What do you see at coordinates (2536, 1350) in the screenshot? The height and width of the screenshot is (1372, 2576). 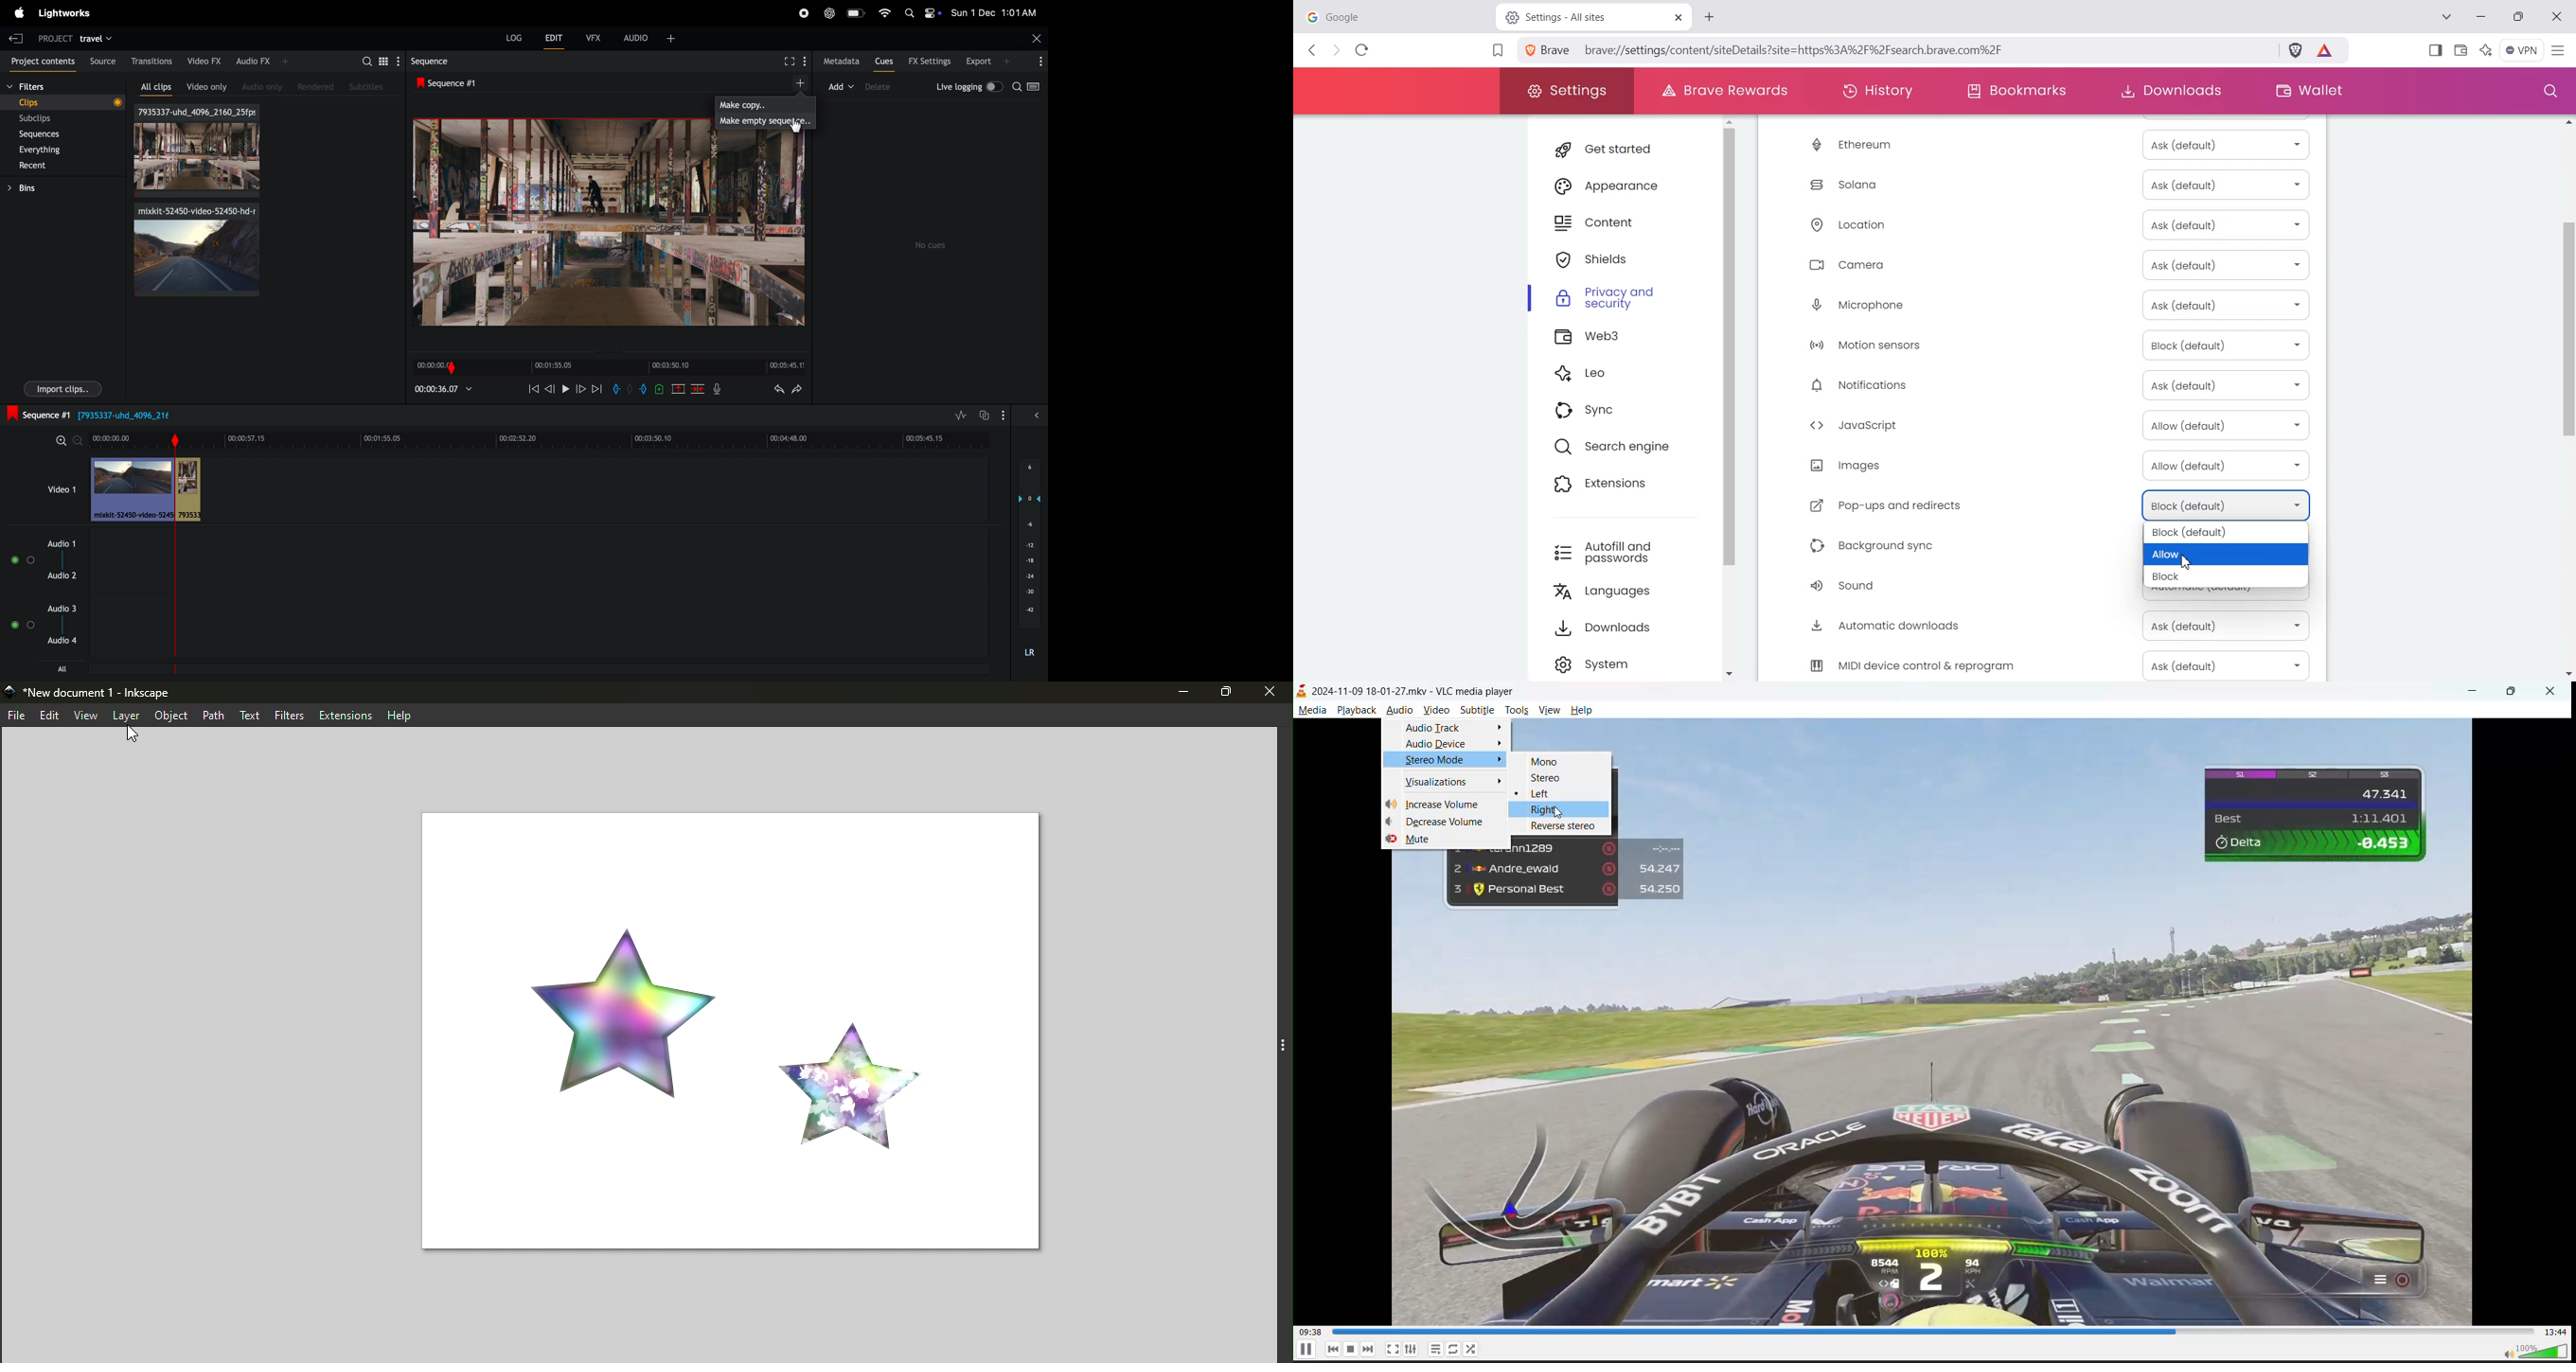 I see `volume` at bounding box center [2536, 1350].